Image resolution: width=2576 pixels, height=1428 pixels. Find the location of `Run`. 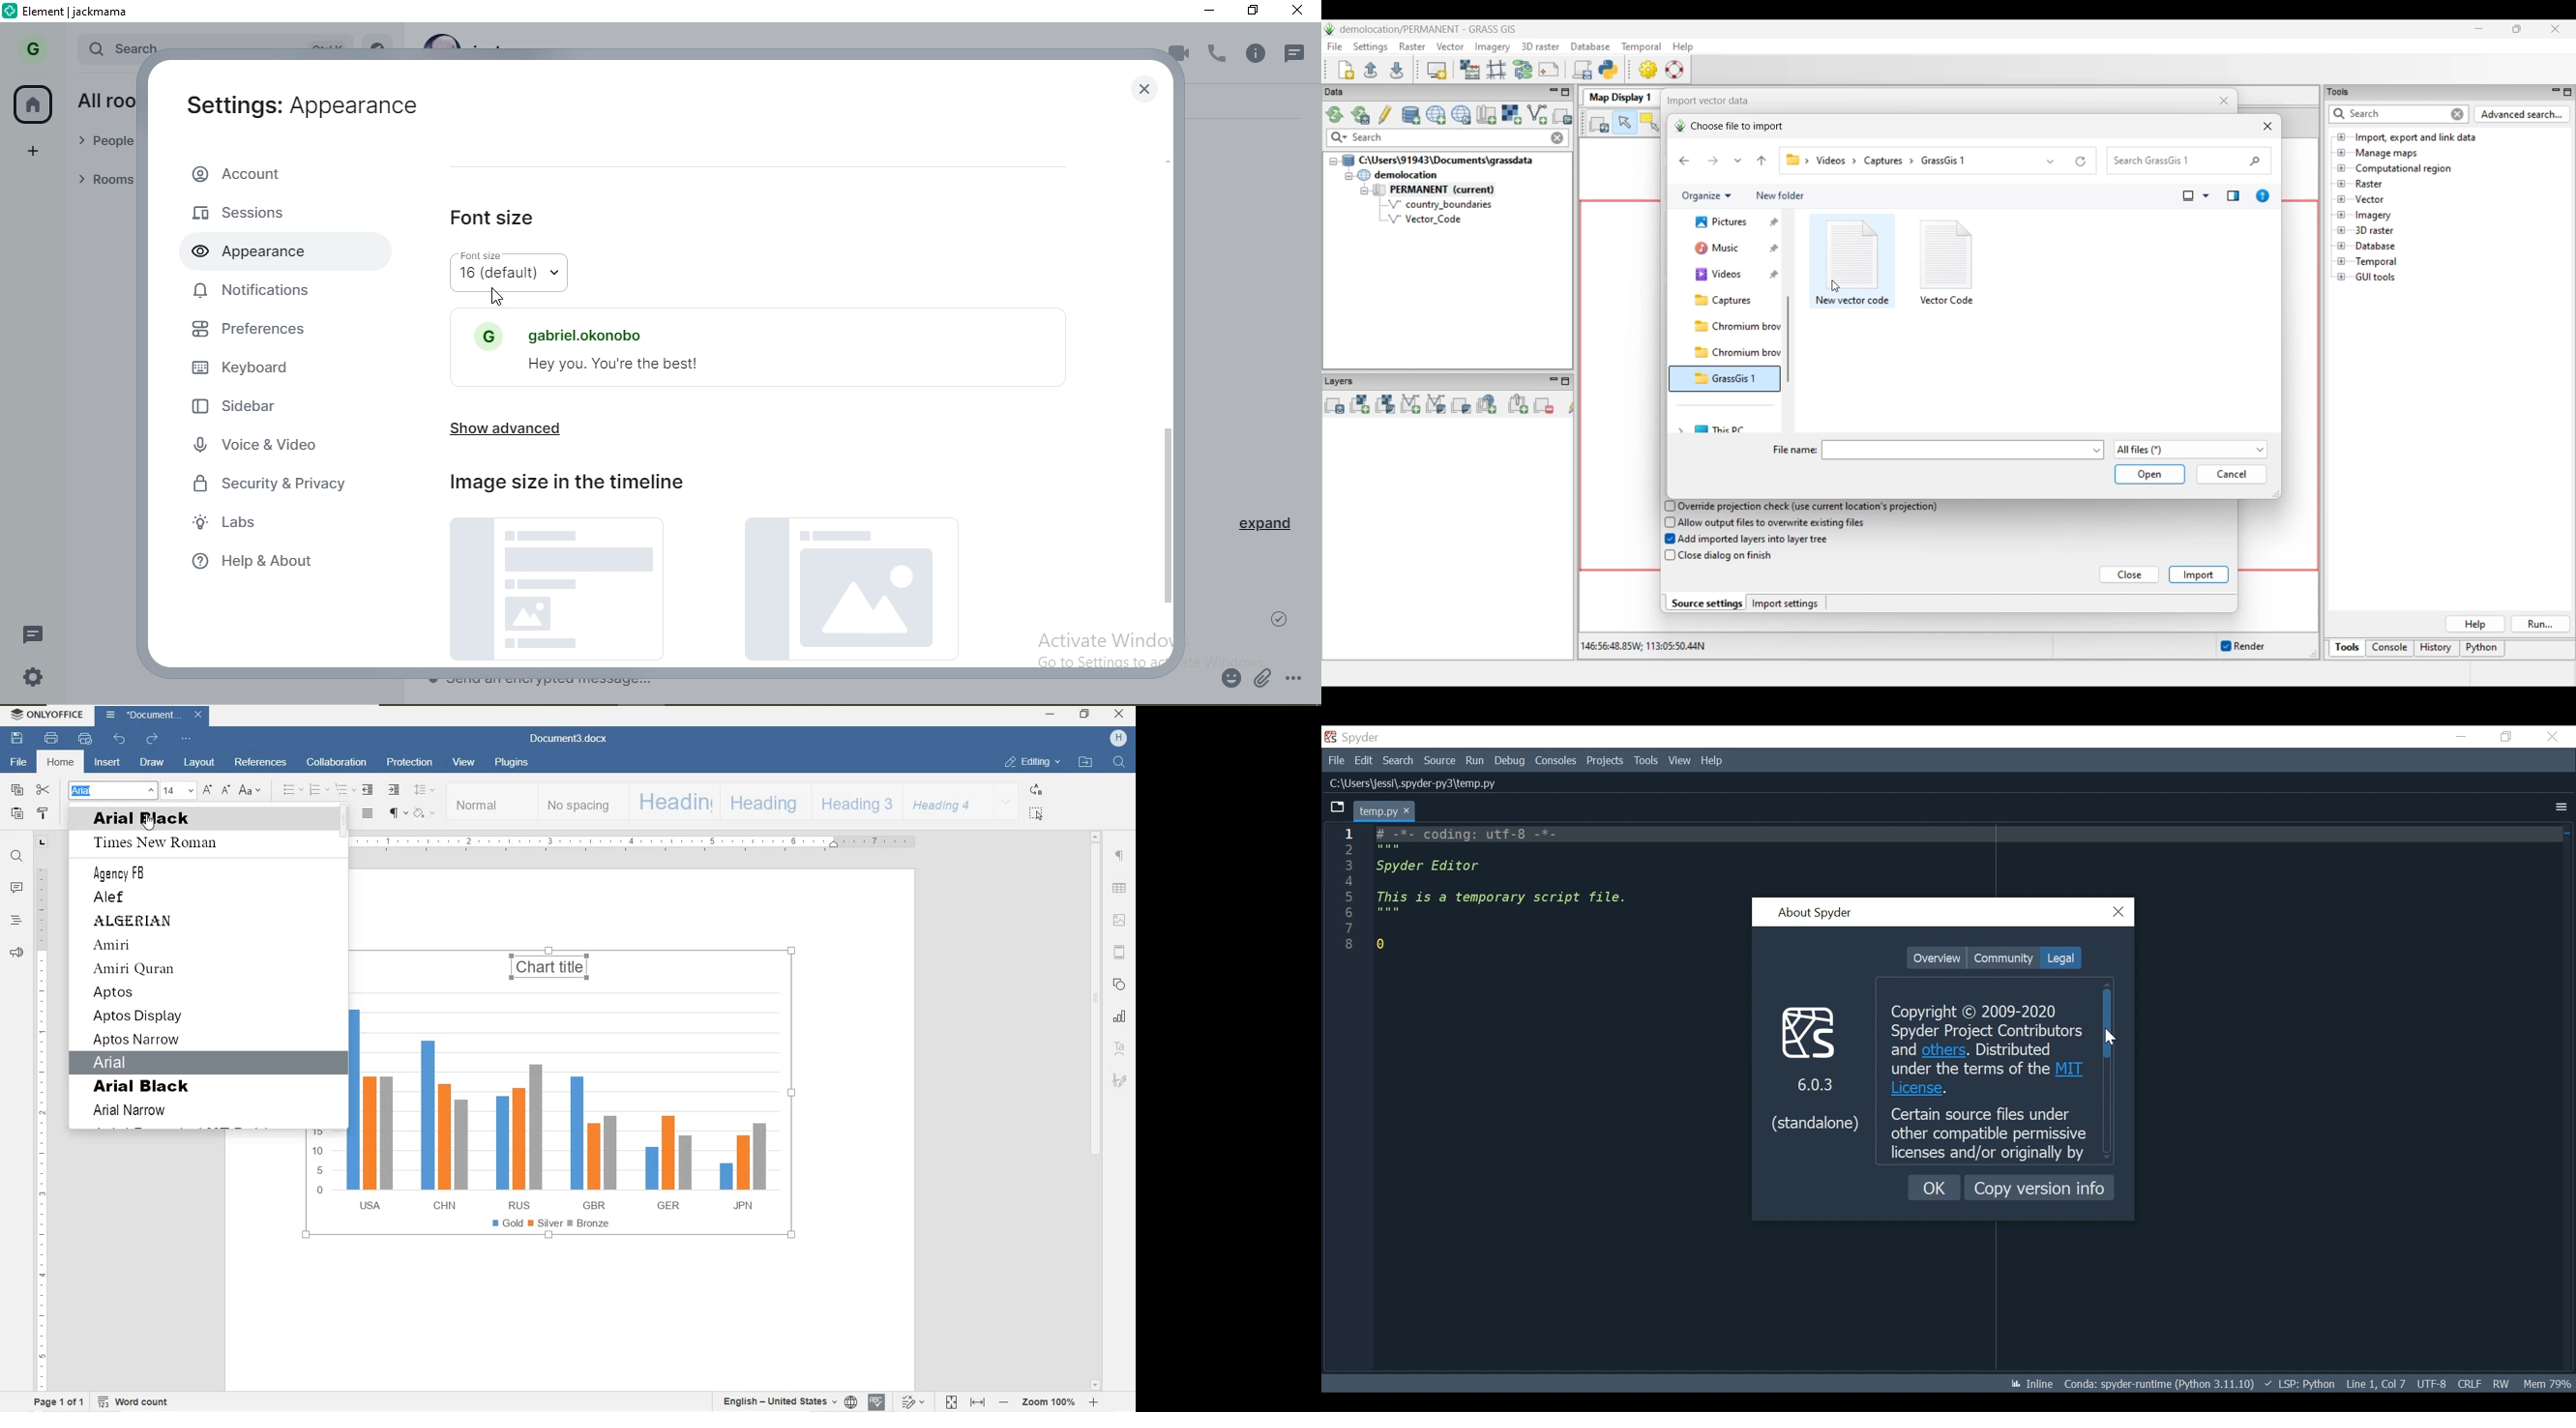

Run is located at coordinates (1476, 762).